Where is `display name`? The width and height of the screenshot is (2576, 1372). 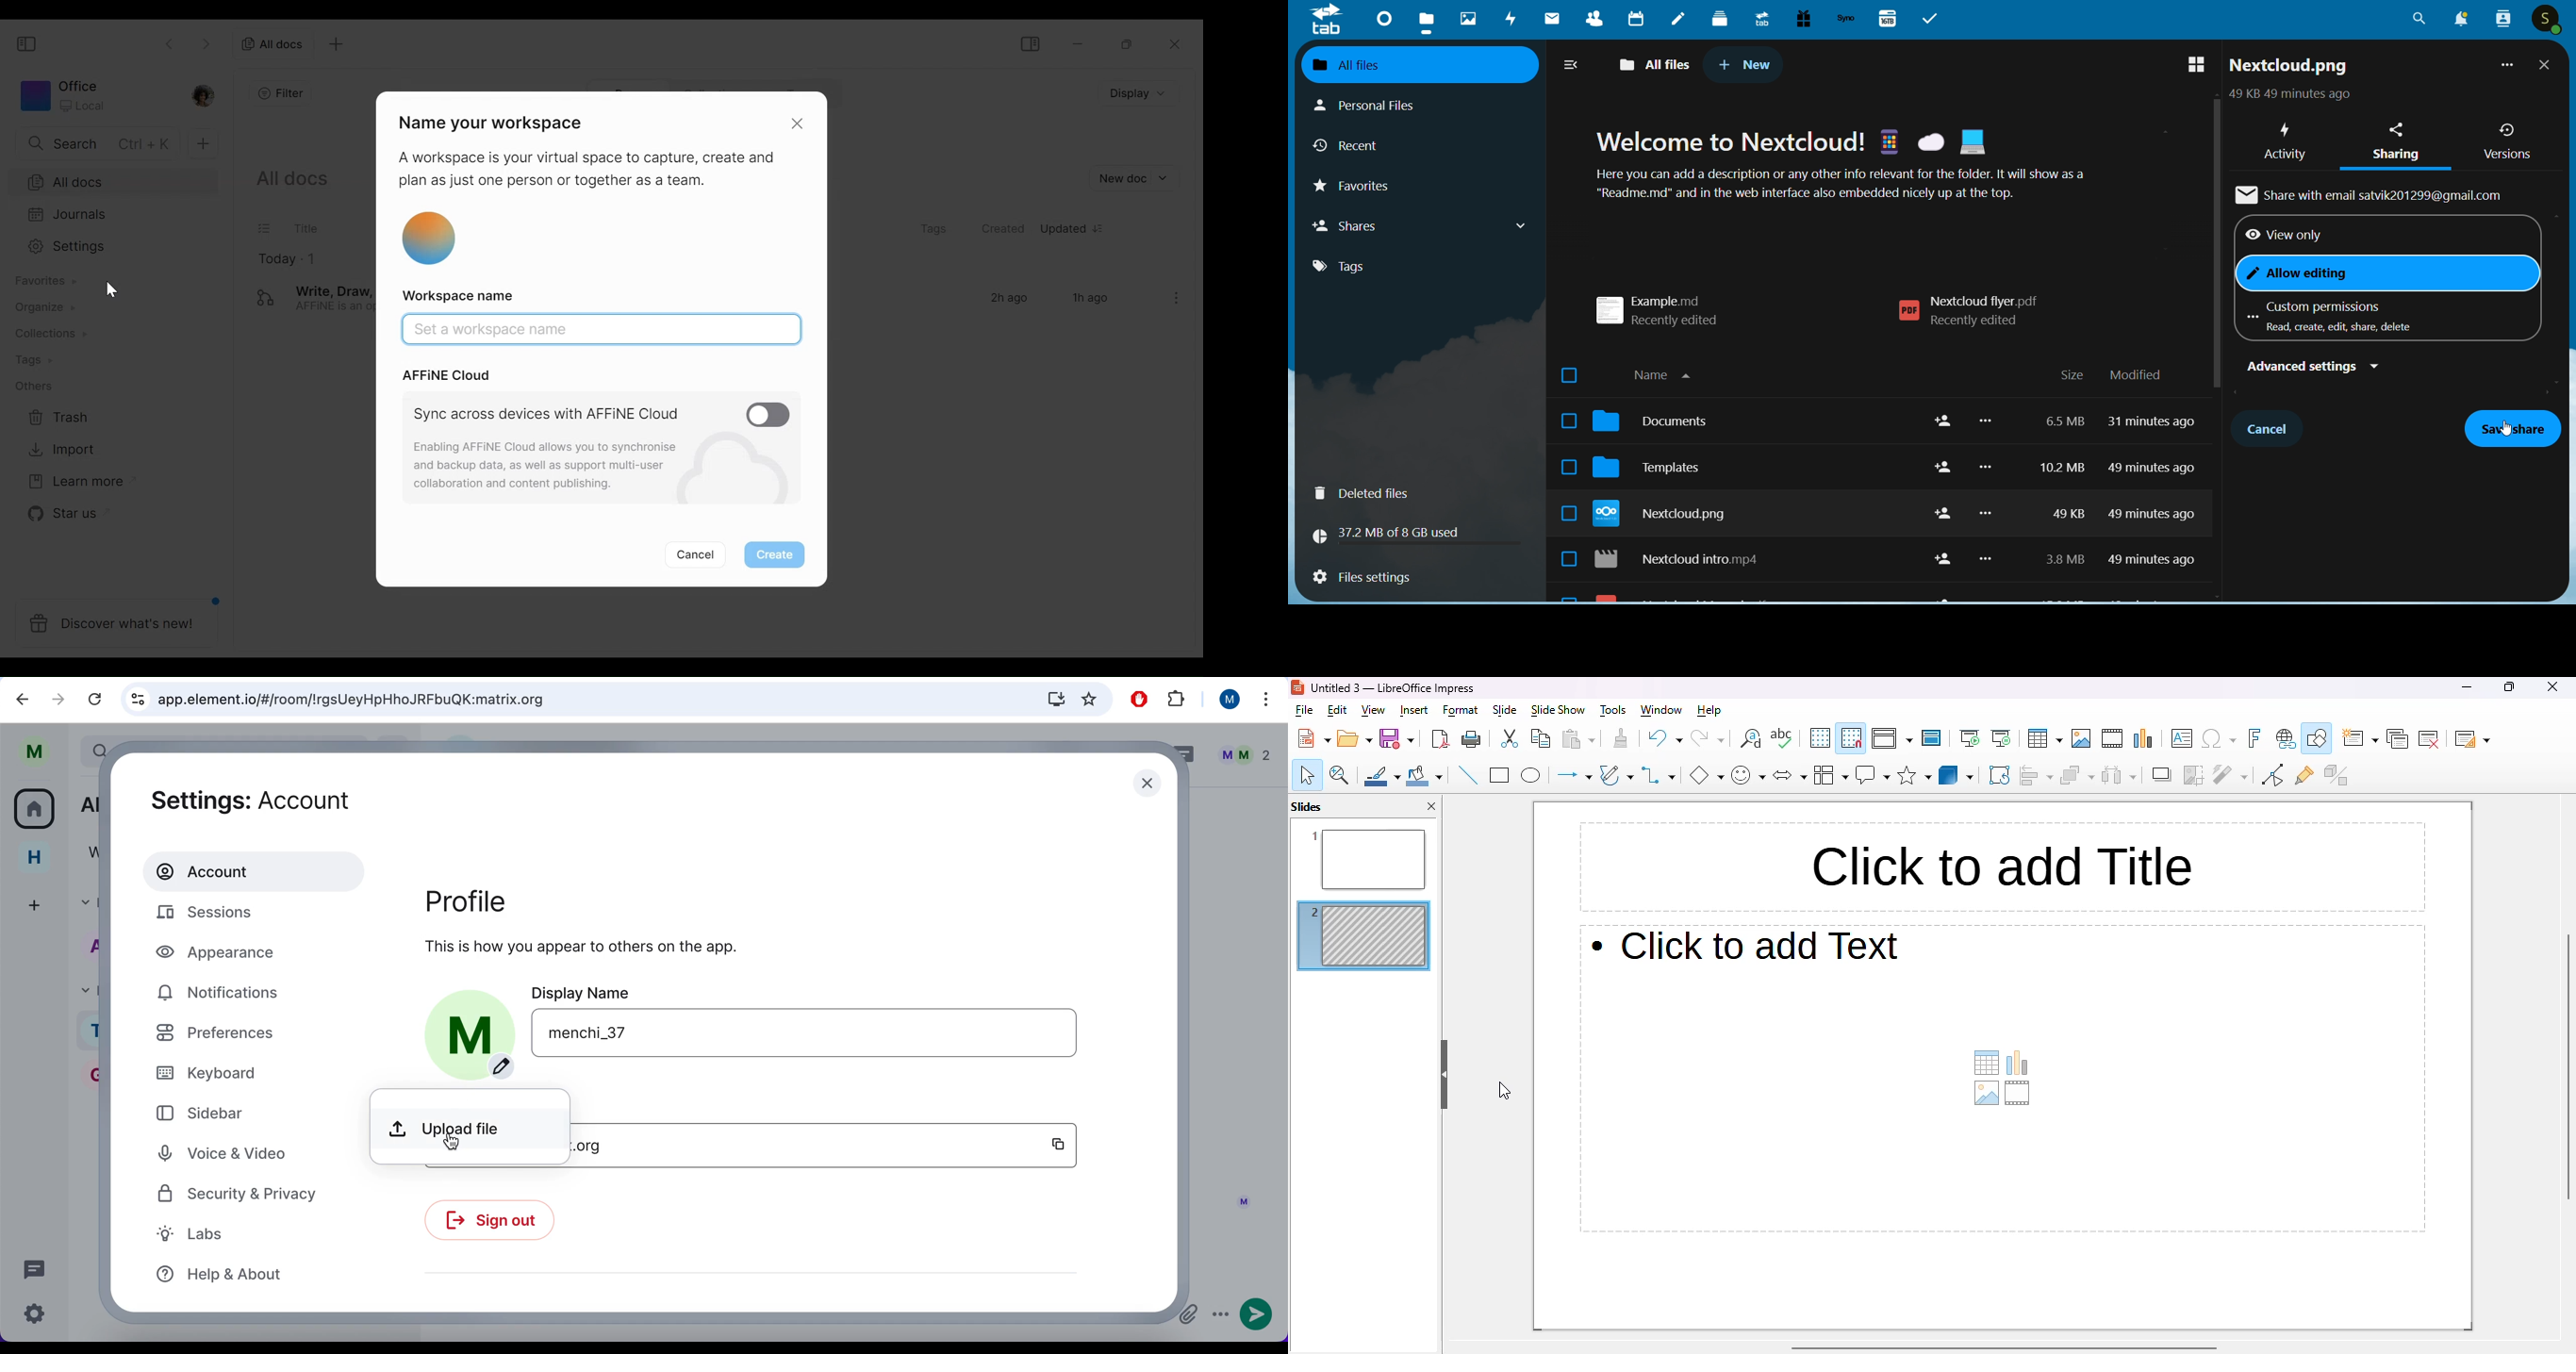 display name is located at coordinates (705, 992).